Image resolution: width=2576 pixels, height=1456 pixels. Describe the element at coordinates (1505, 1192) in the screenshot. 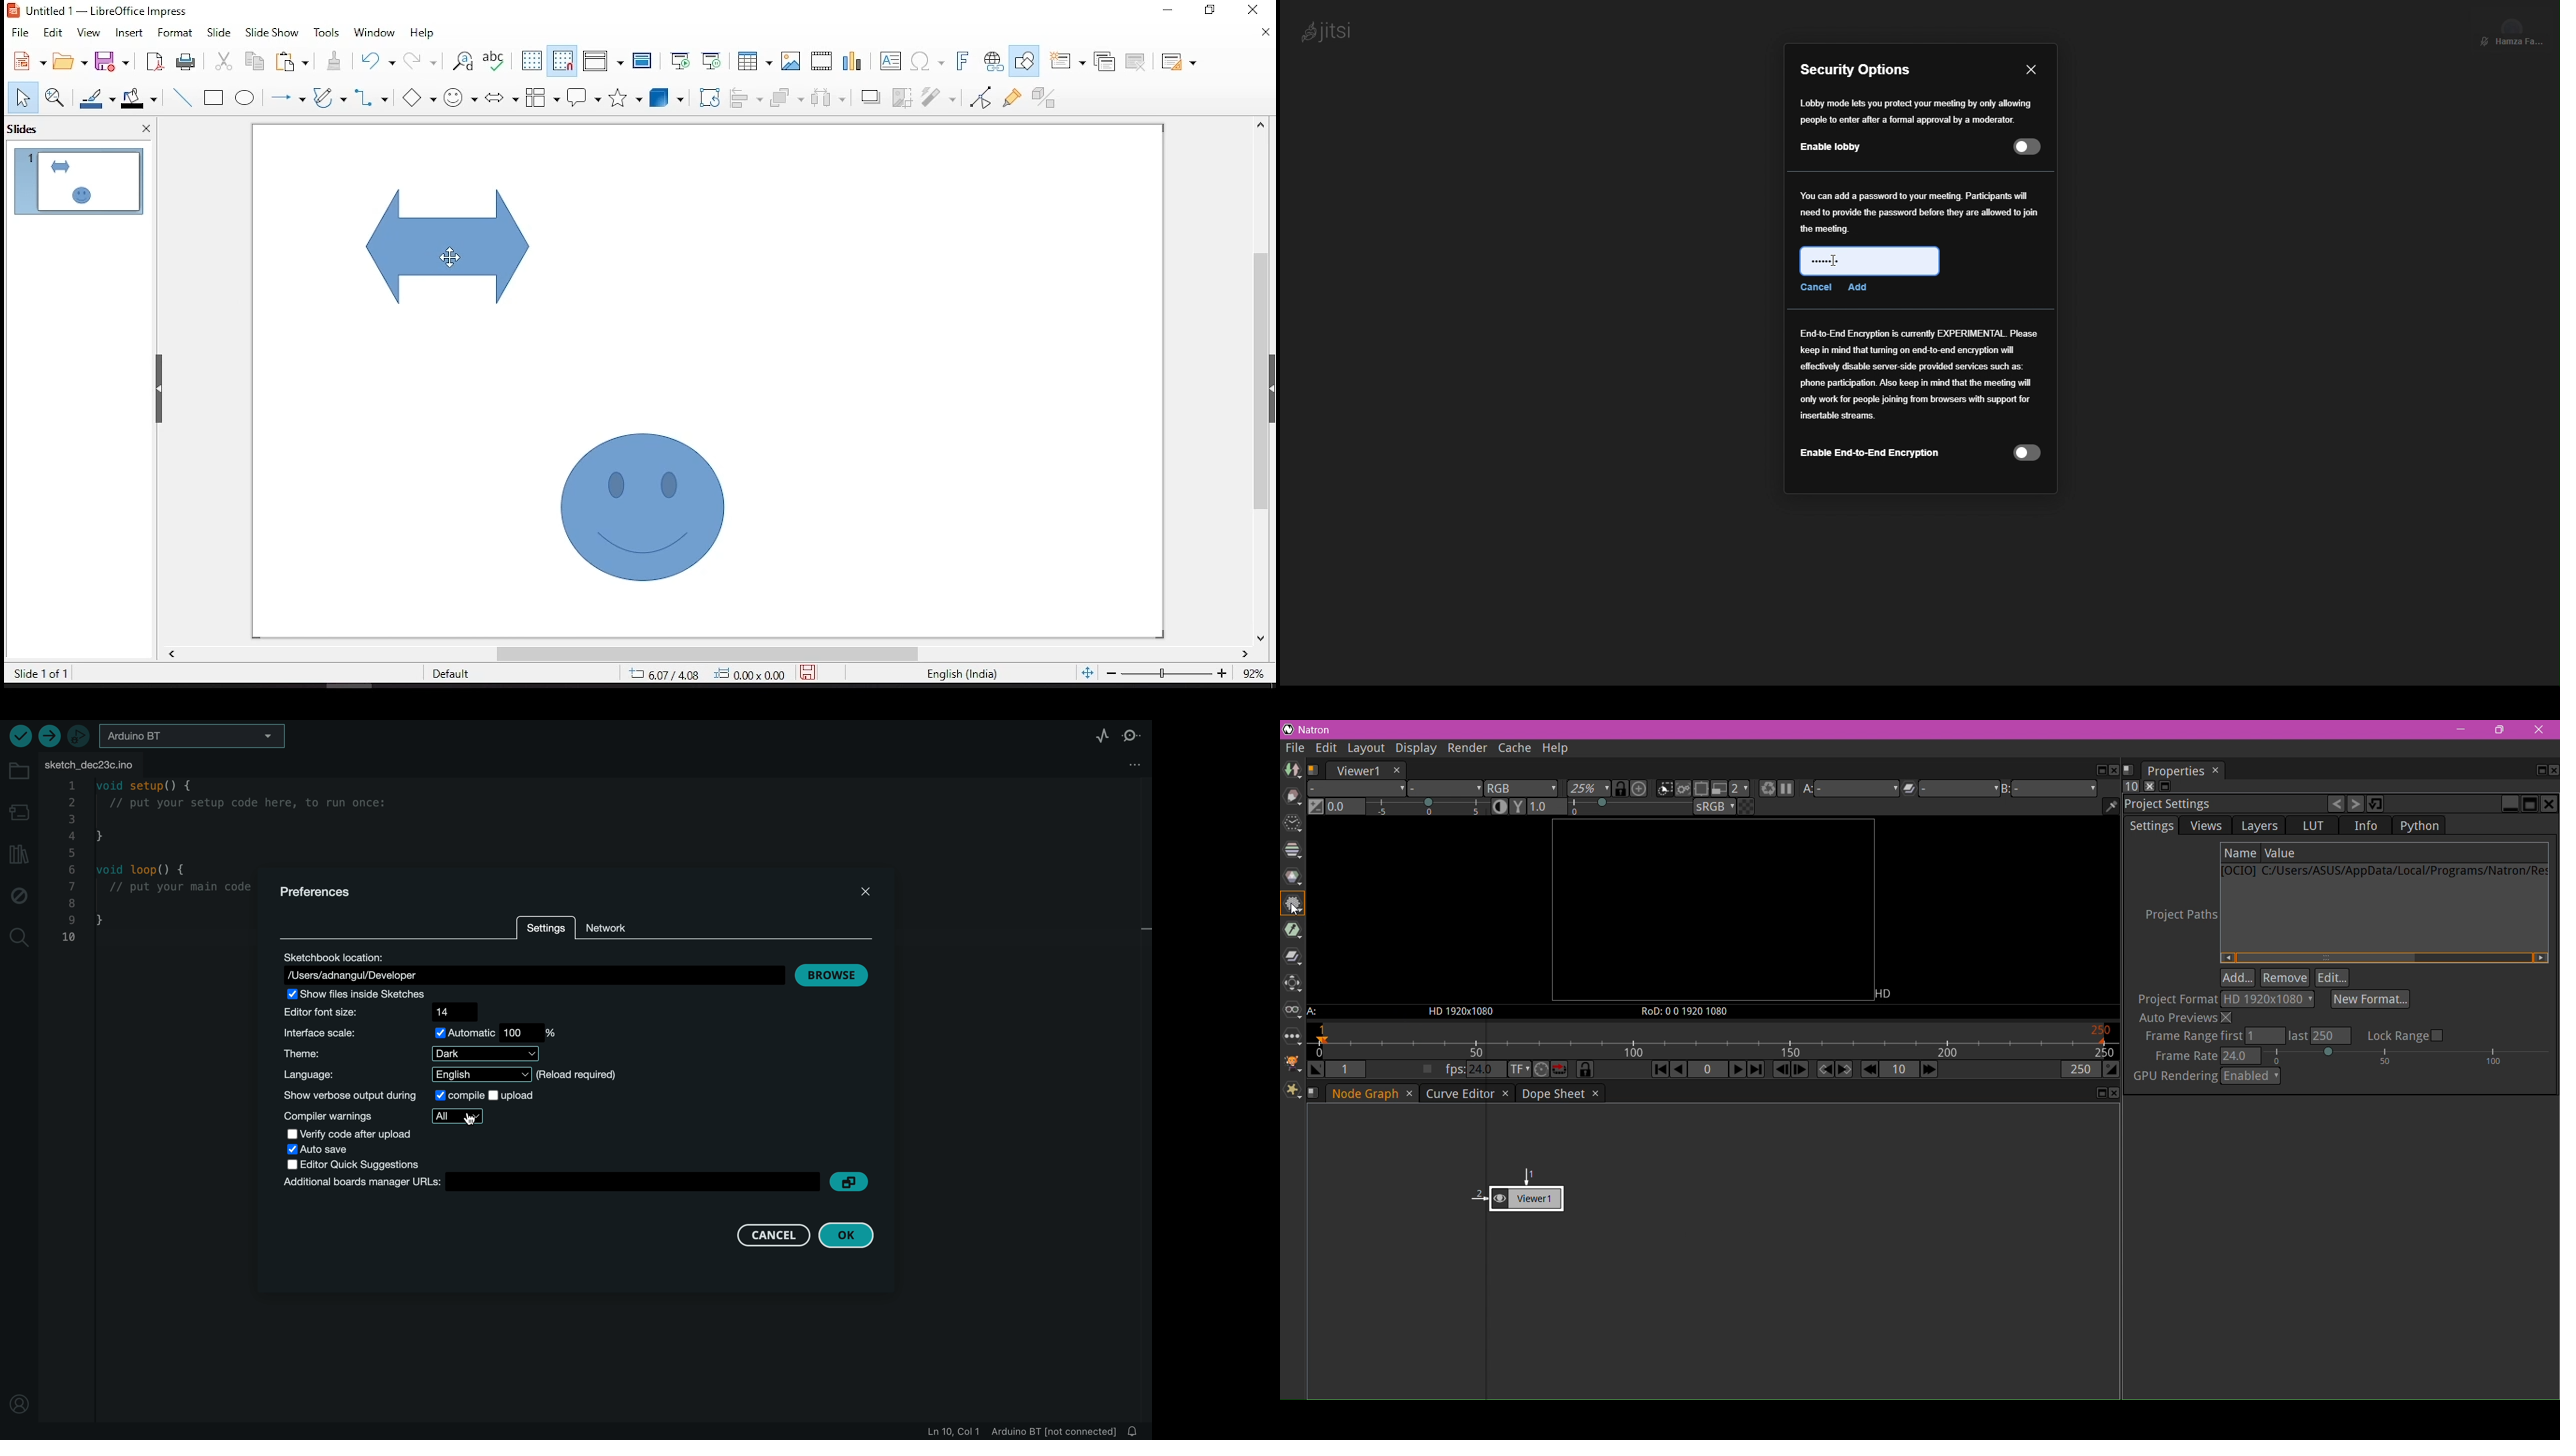

I see `Viewer 1` at that location.